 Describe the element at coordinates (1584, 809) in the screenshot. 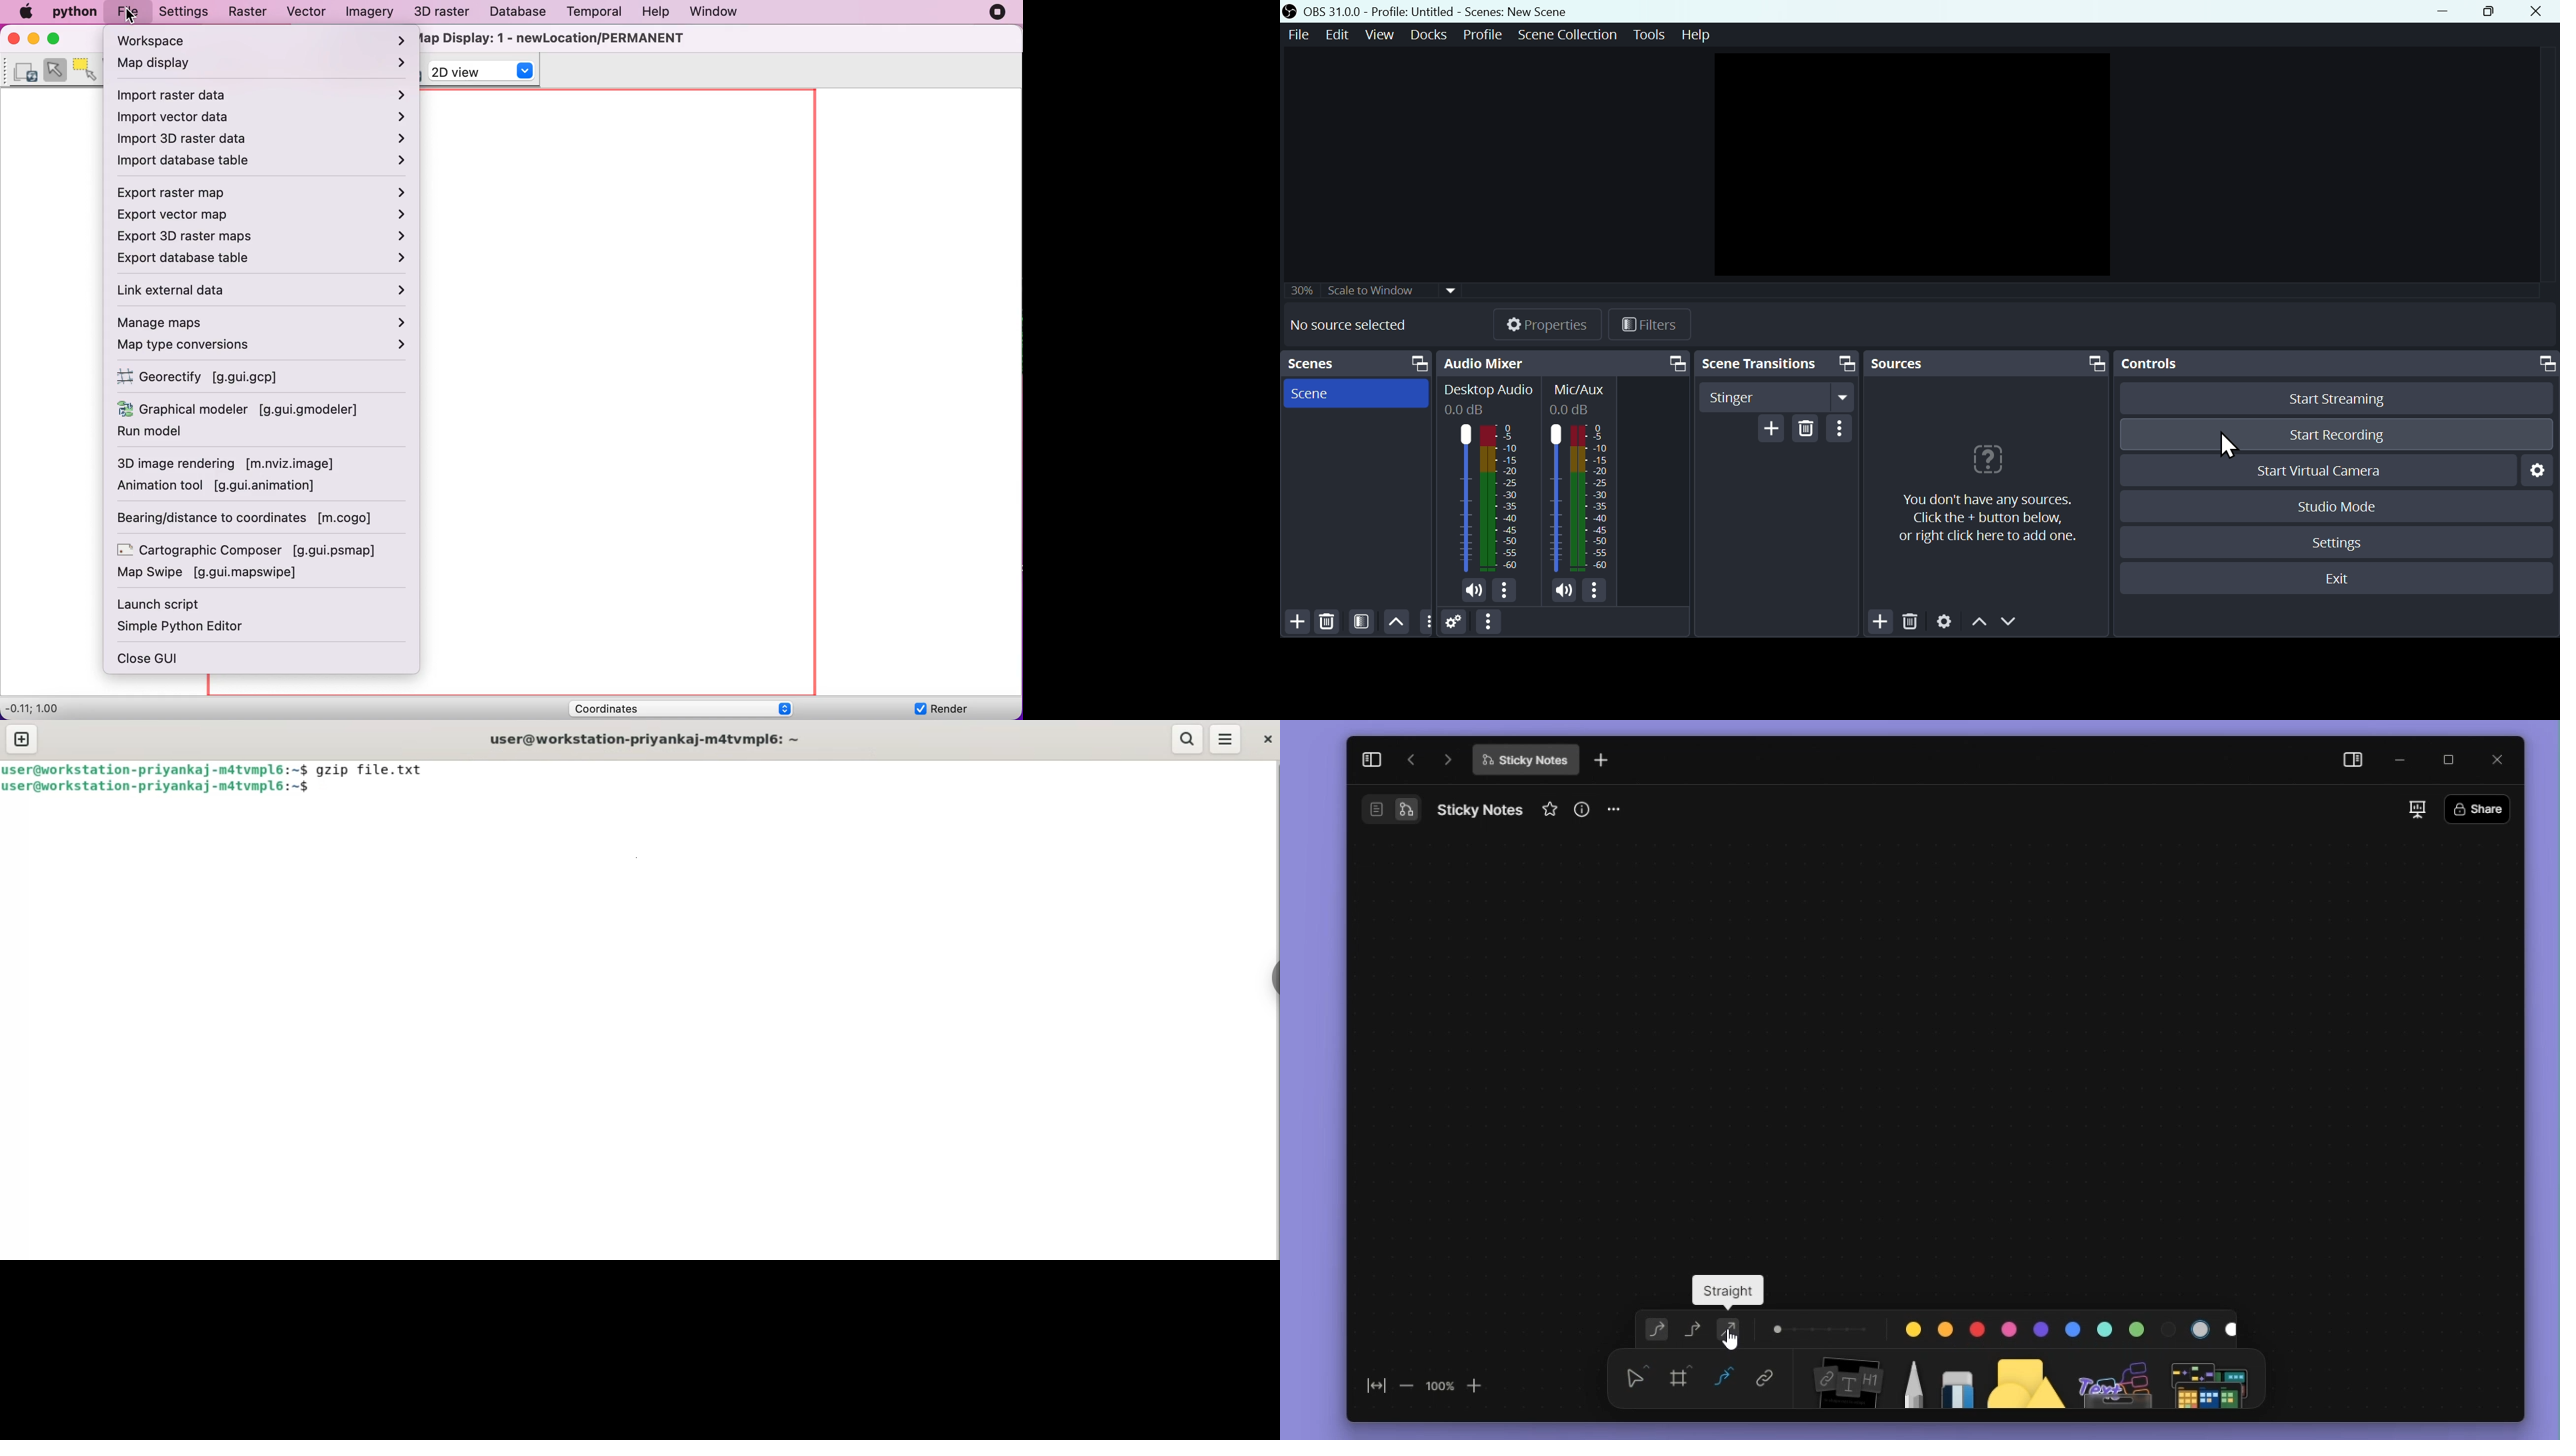

I see `view info` at that location.